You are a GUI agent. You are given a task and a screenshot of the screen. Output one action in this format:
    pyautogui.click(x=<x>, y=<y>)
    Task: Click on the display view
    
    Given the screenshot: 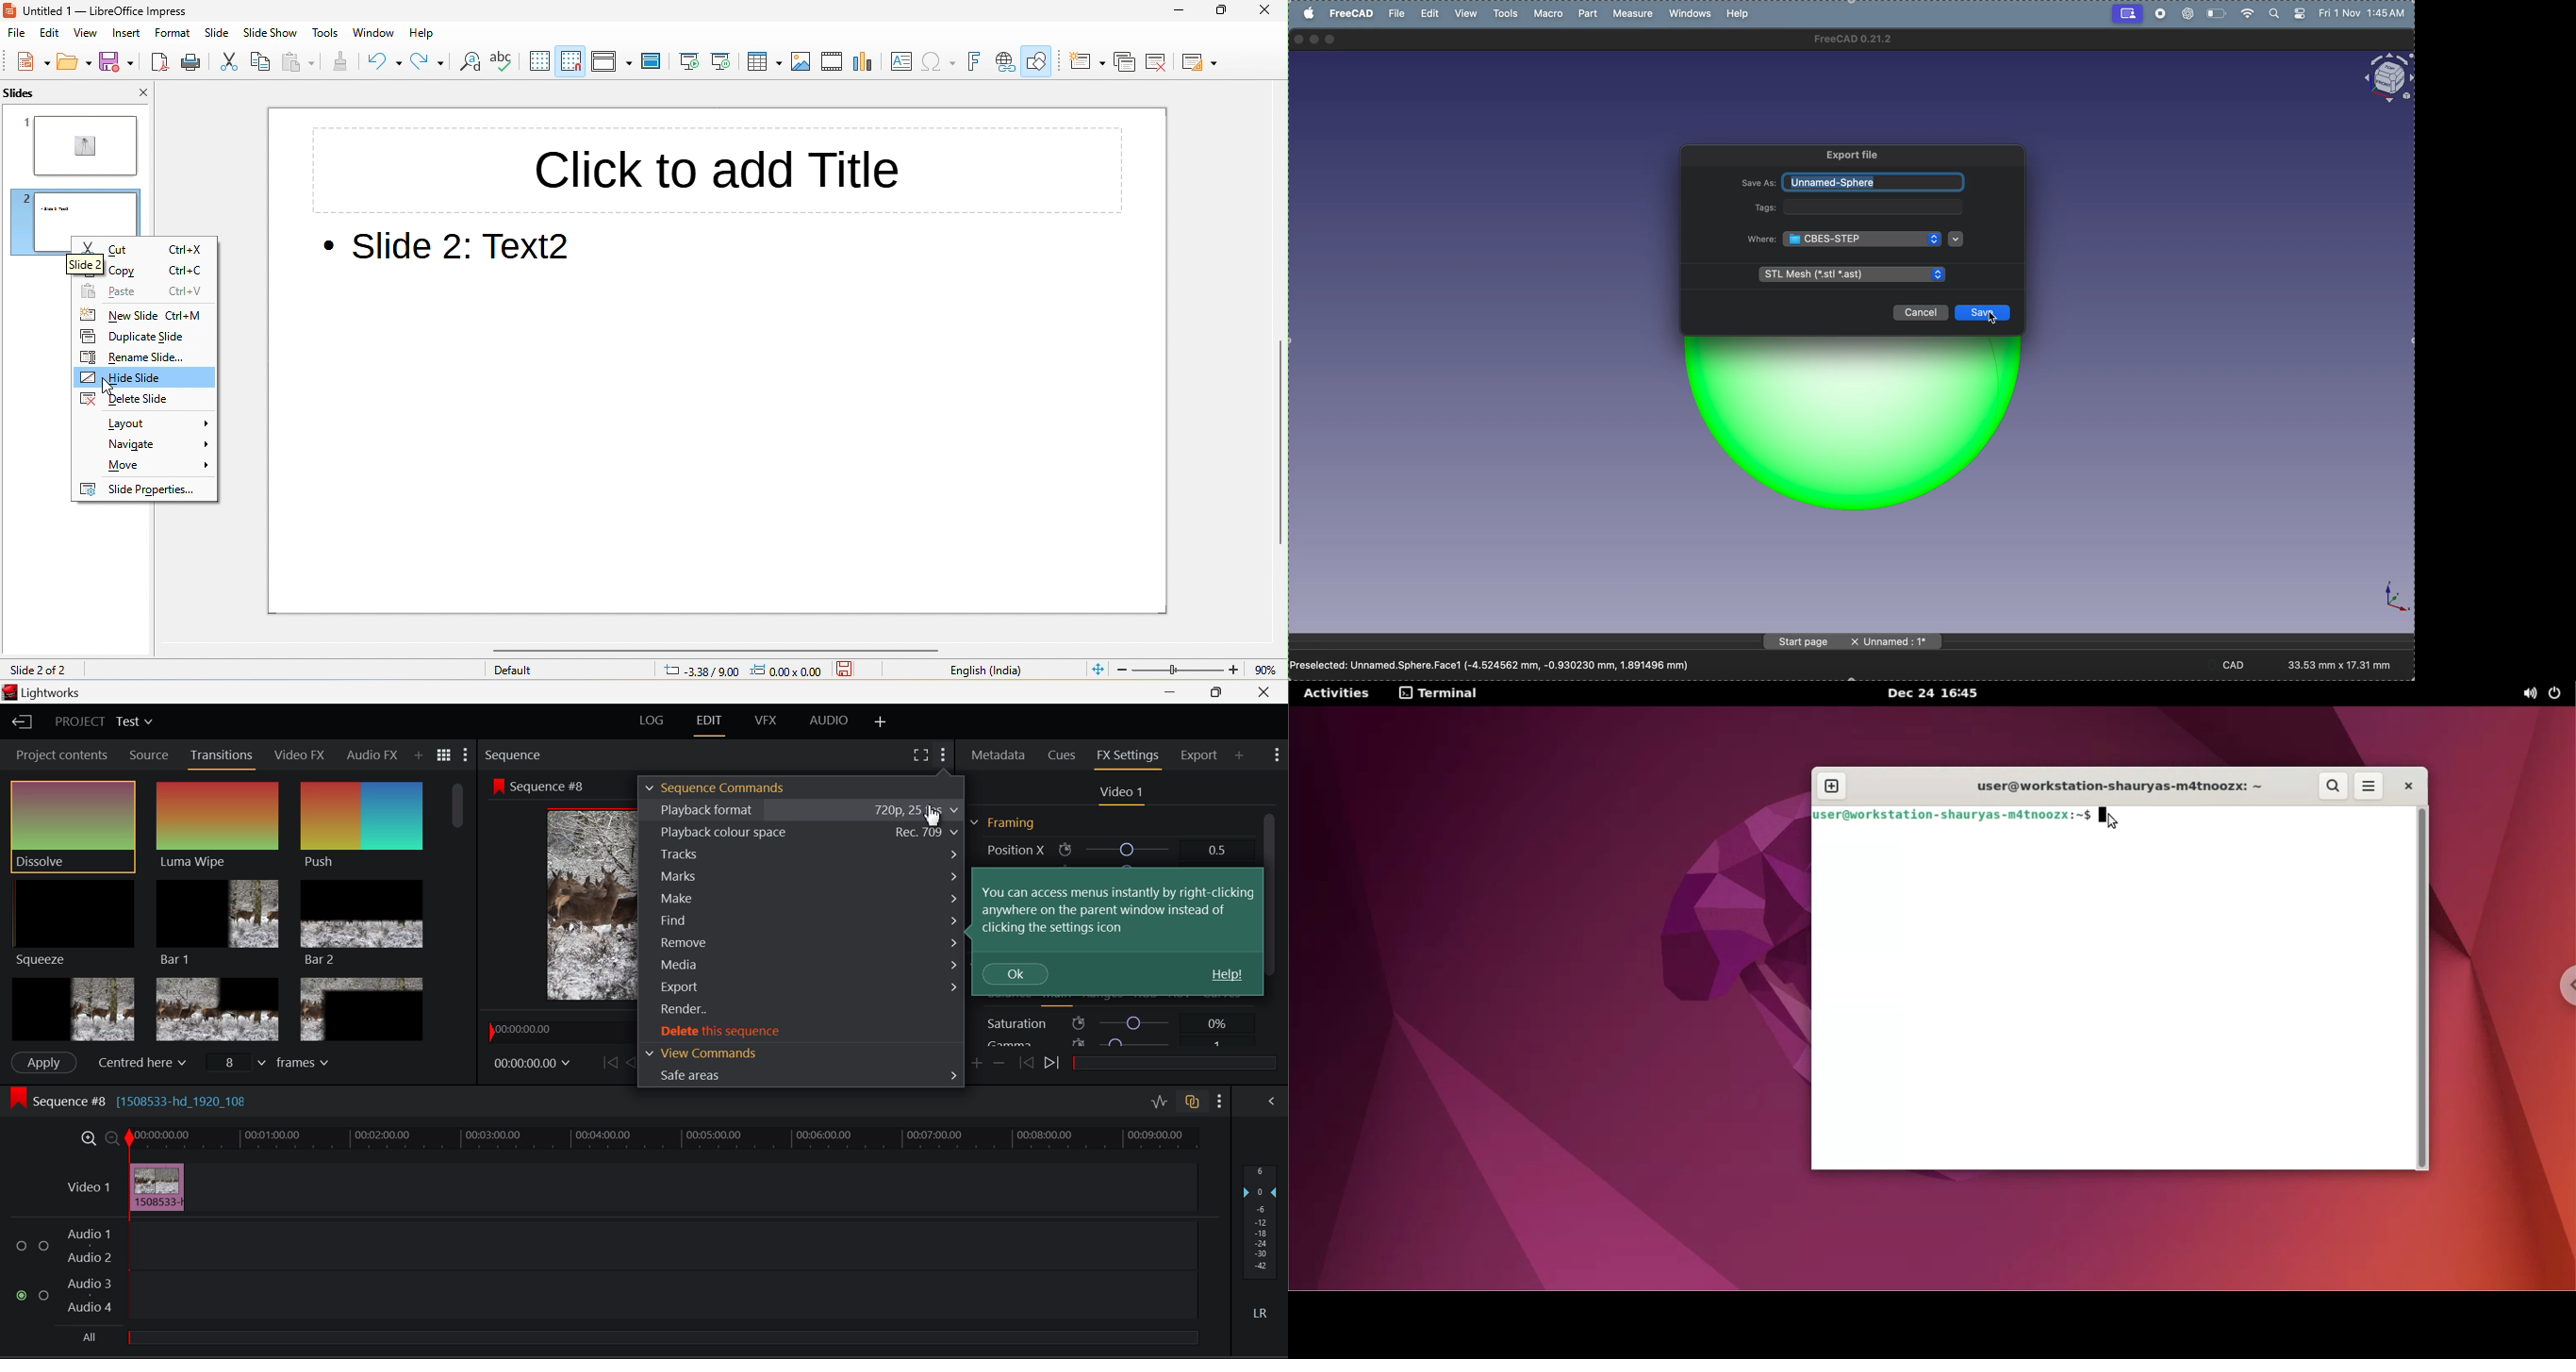 What is the action you would take?
    pyautogui.click(x=611, y=60)
    